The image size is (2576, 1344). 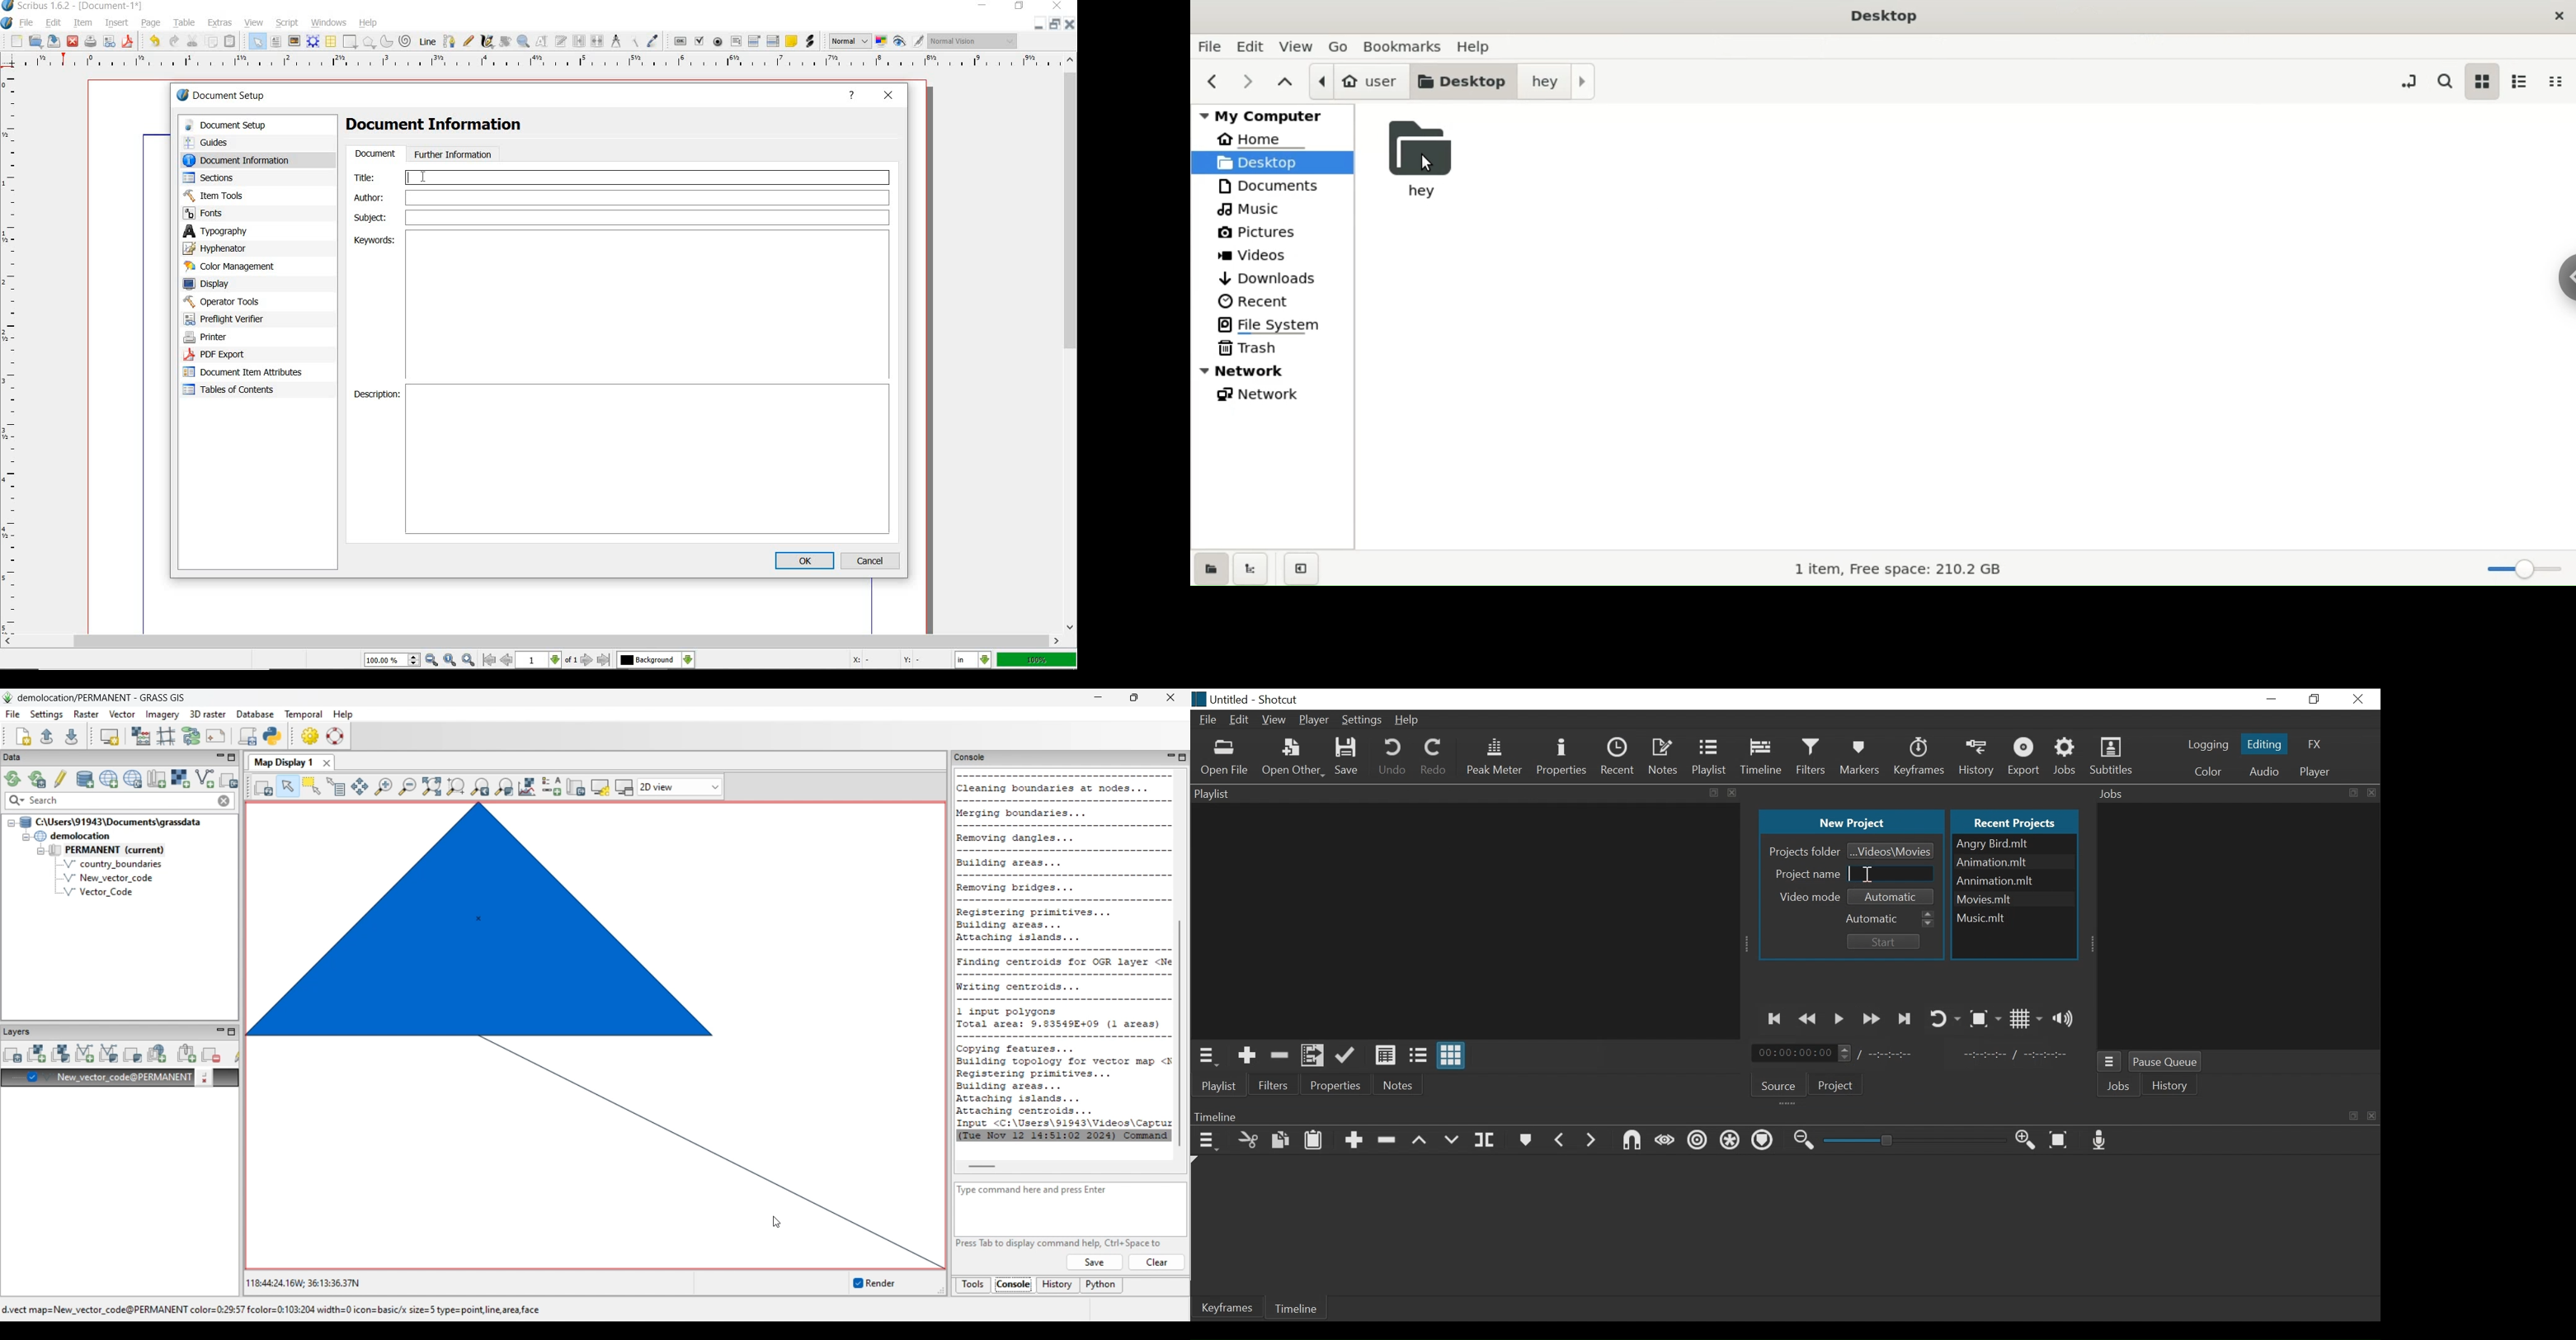 I want to click on document setup, so click(x=247, y=125).